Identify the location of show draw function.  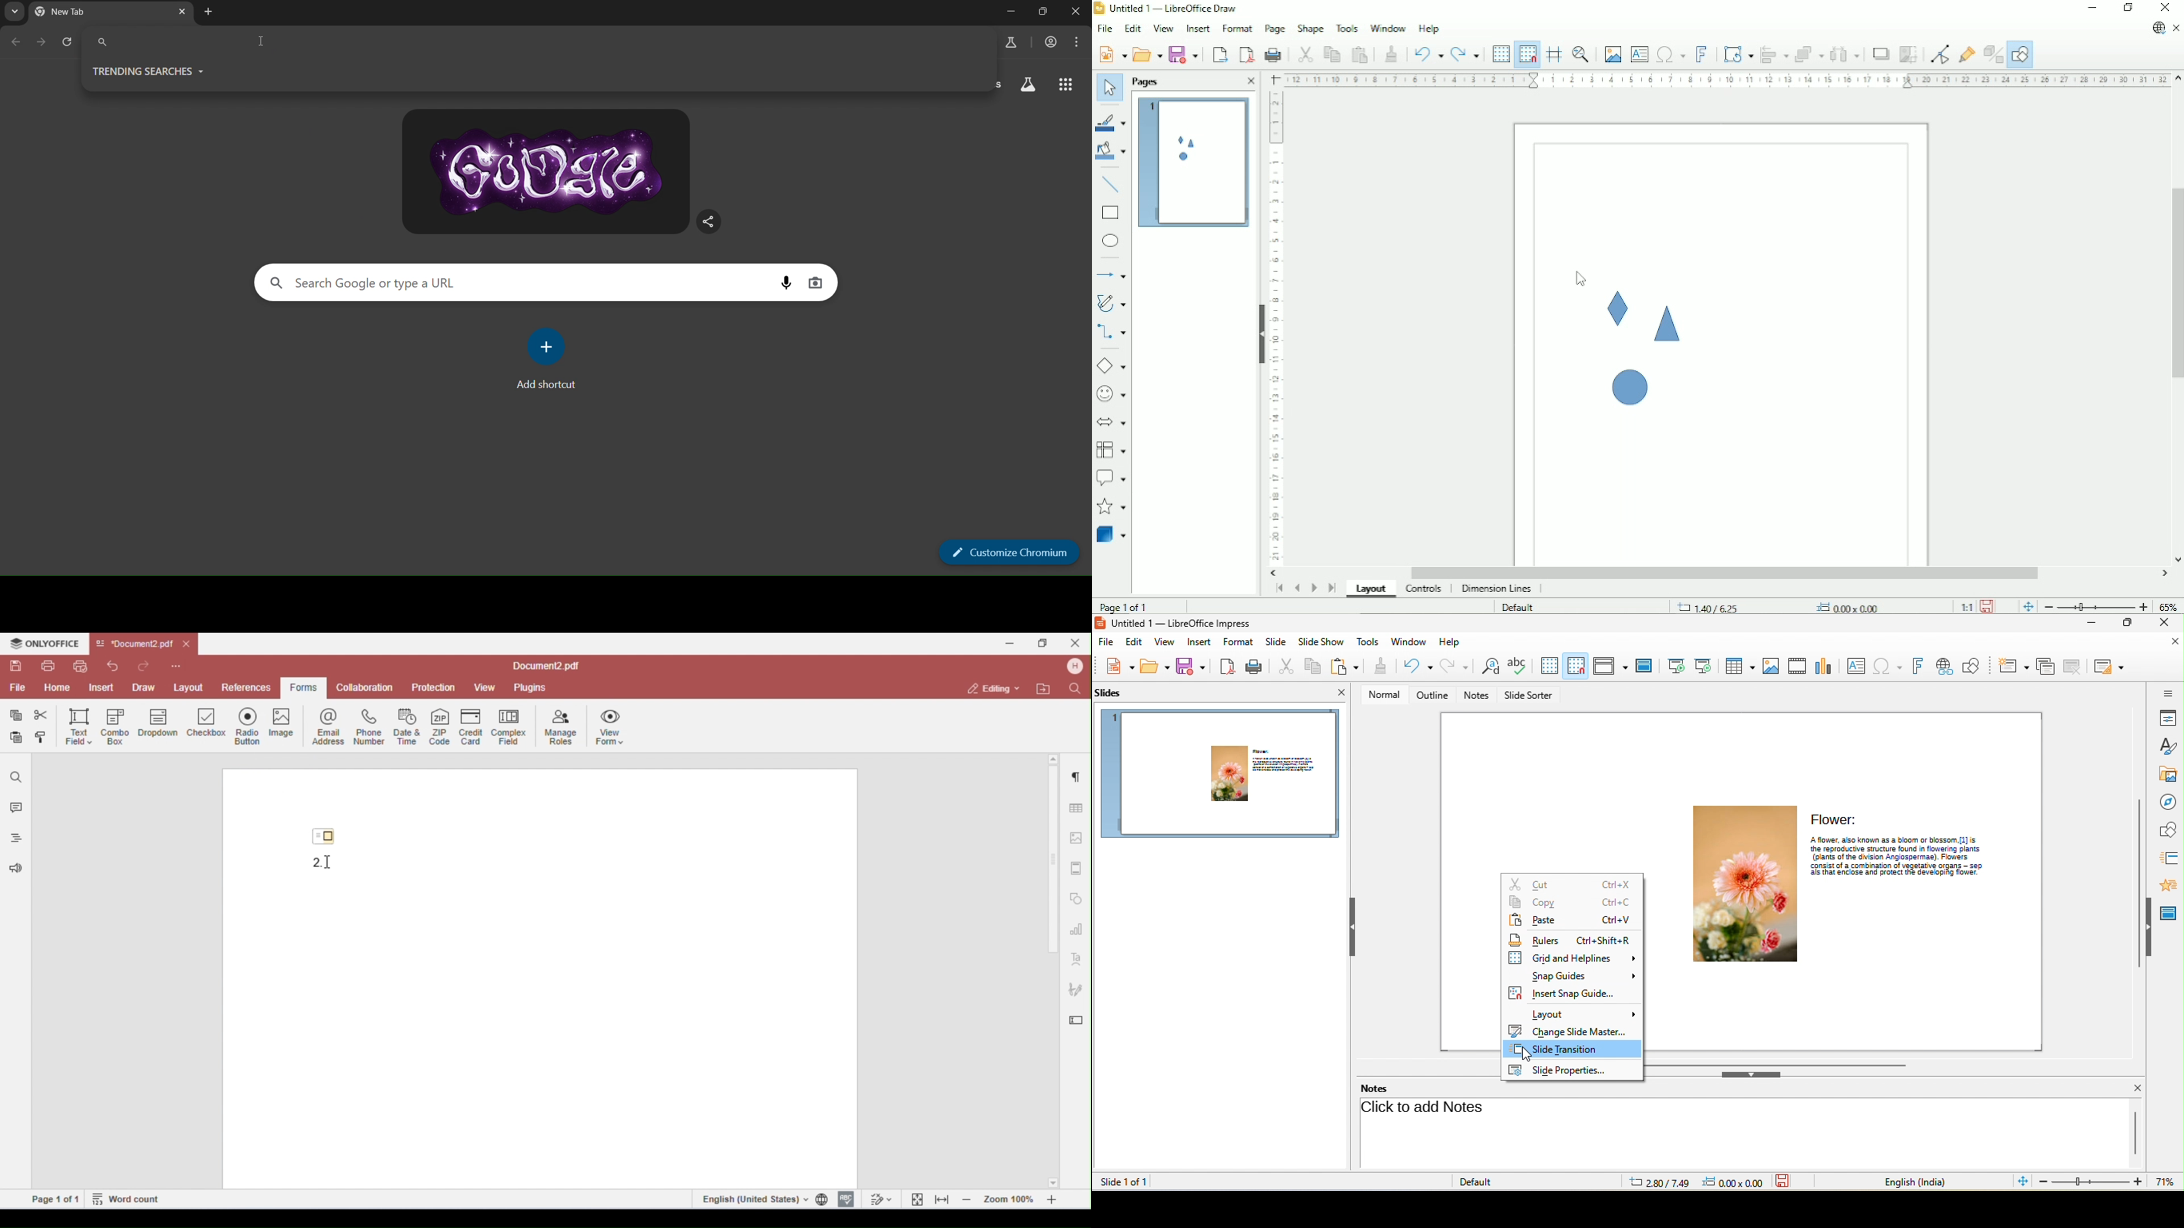
(1974, 665).